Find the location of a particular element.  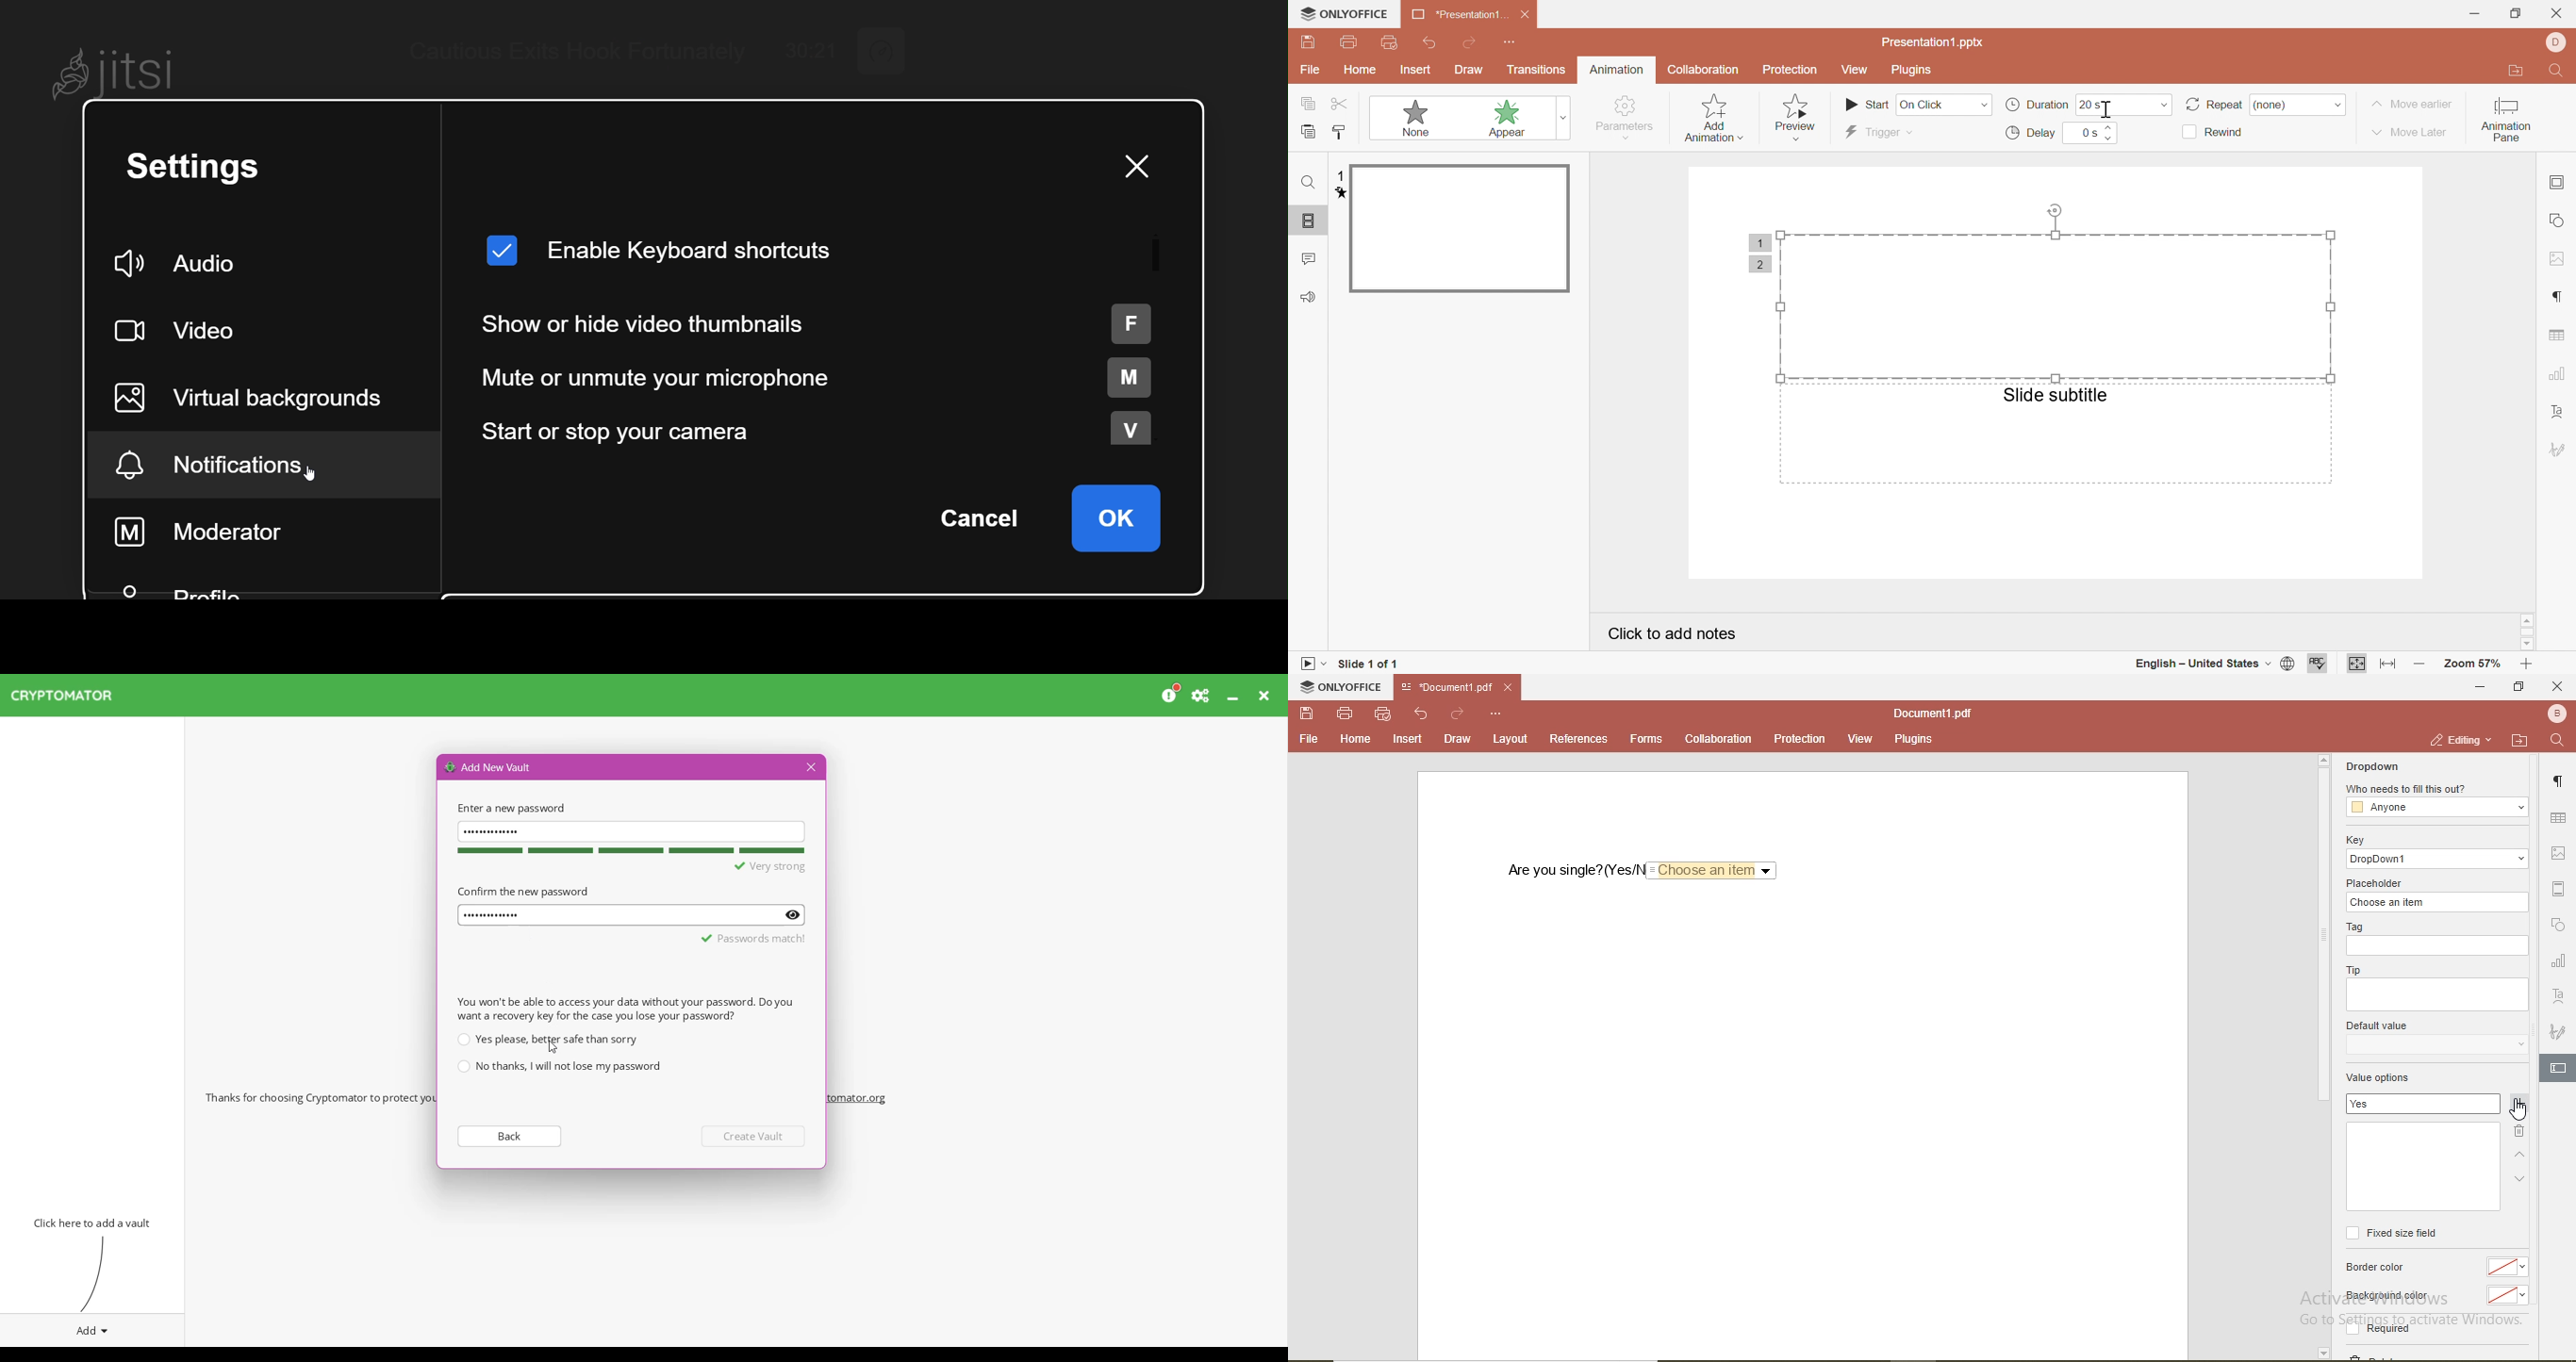

CRYPTOMATOR Application Name is located at coordinates (68, 695).